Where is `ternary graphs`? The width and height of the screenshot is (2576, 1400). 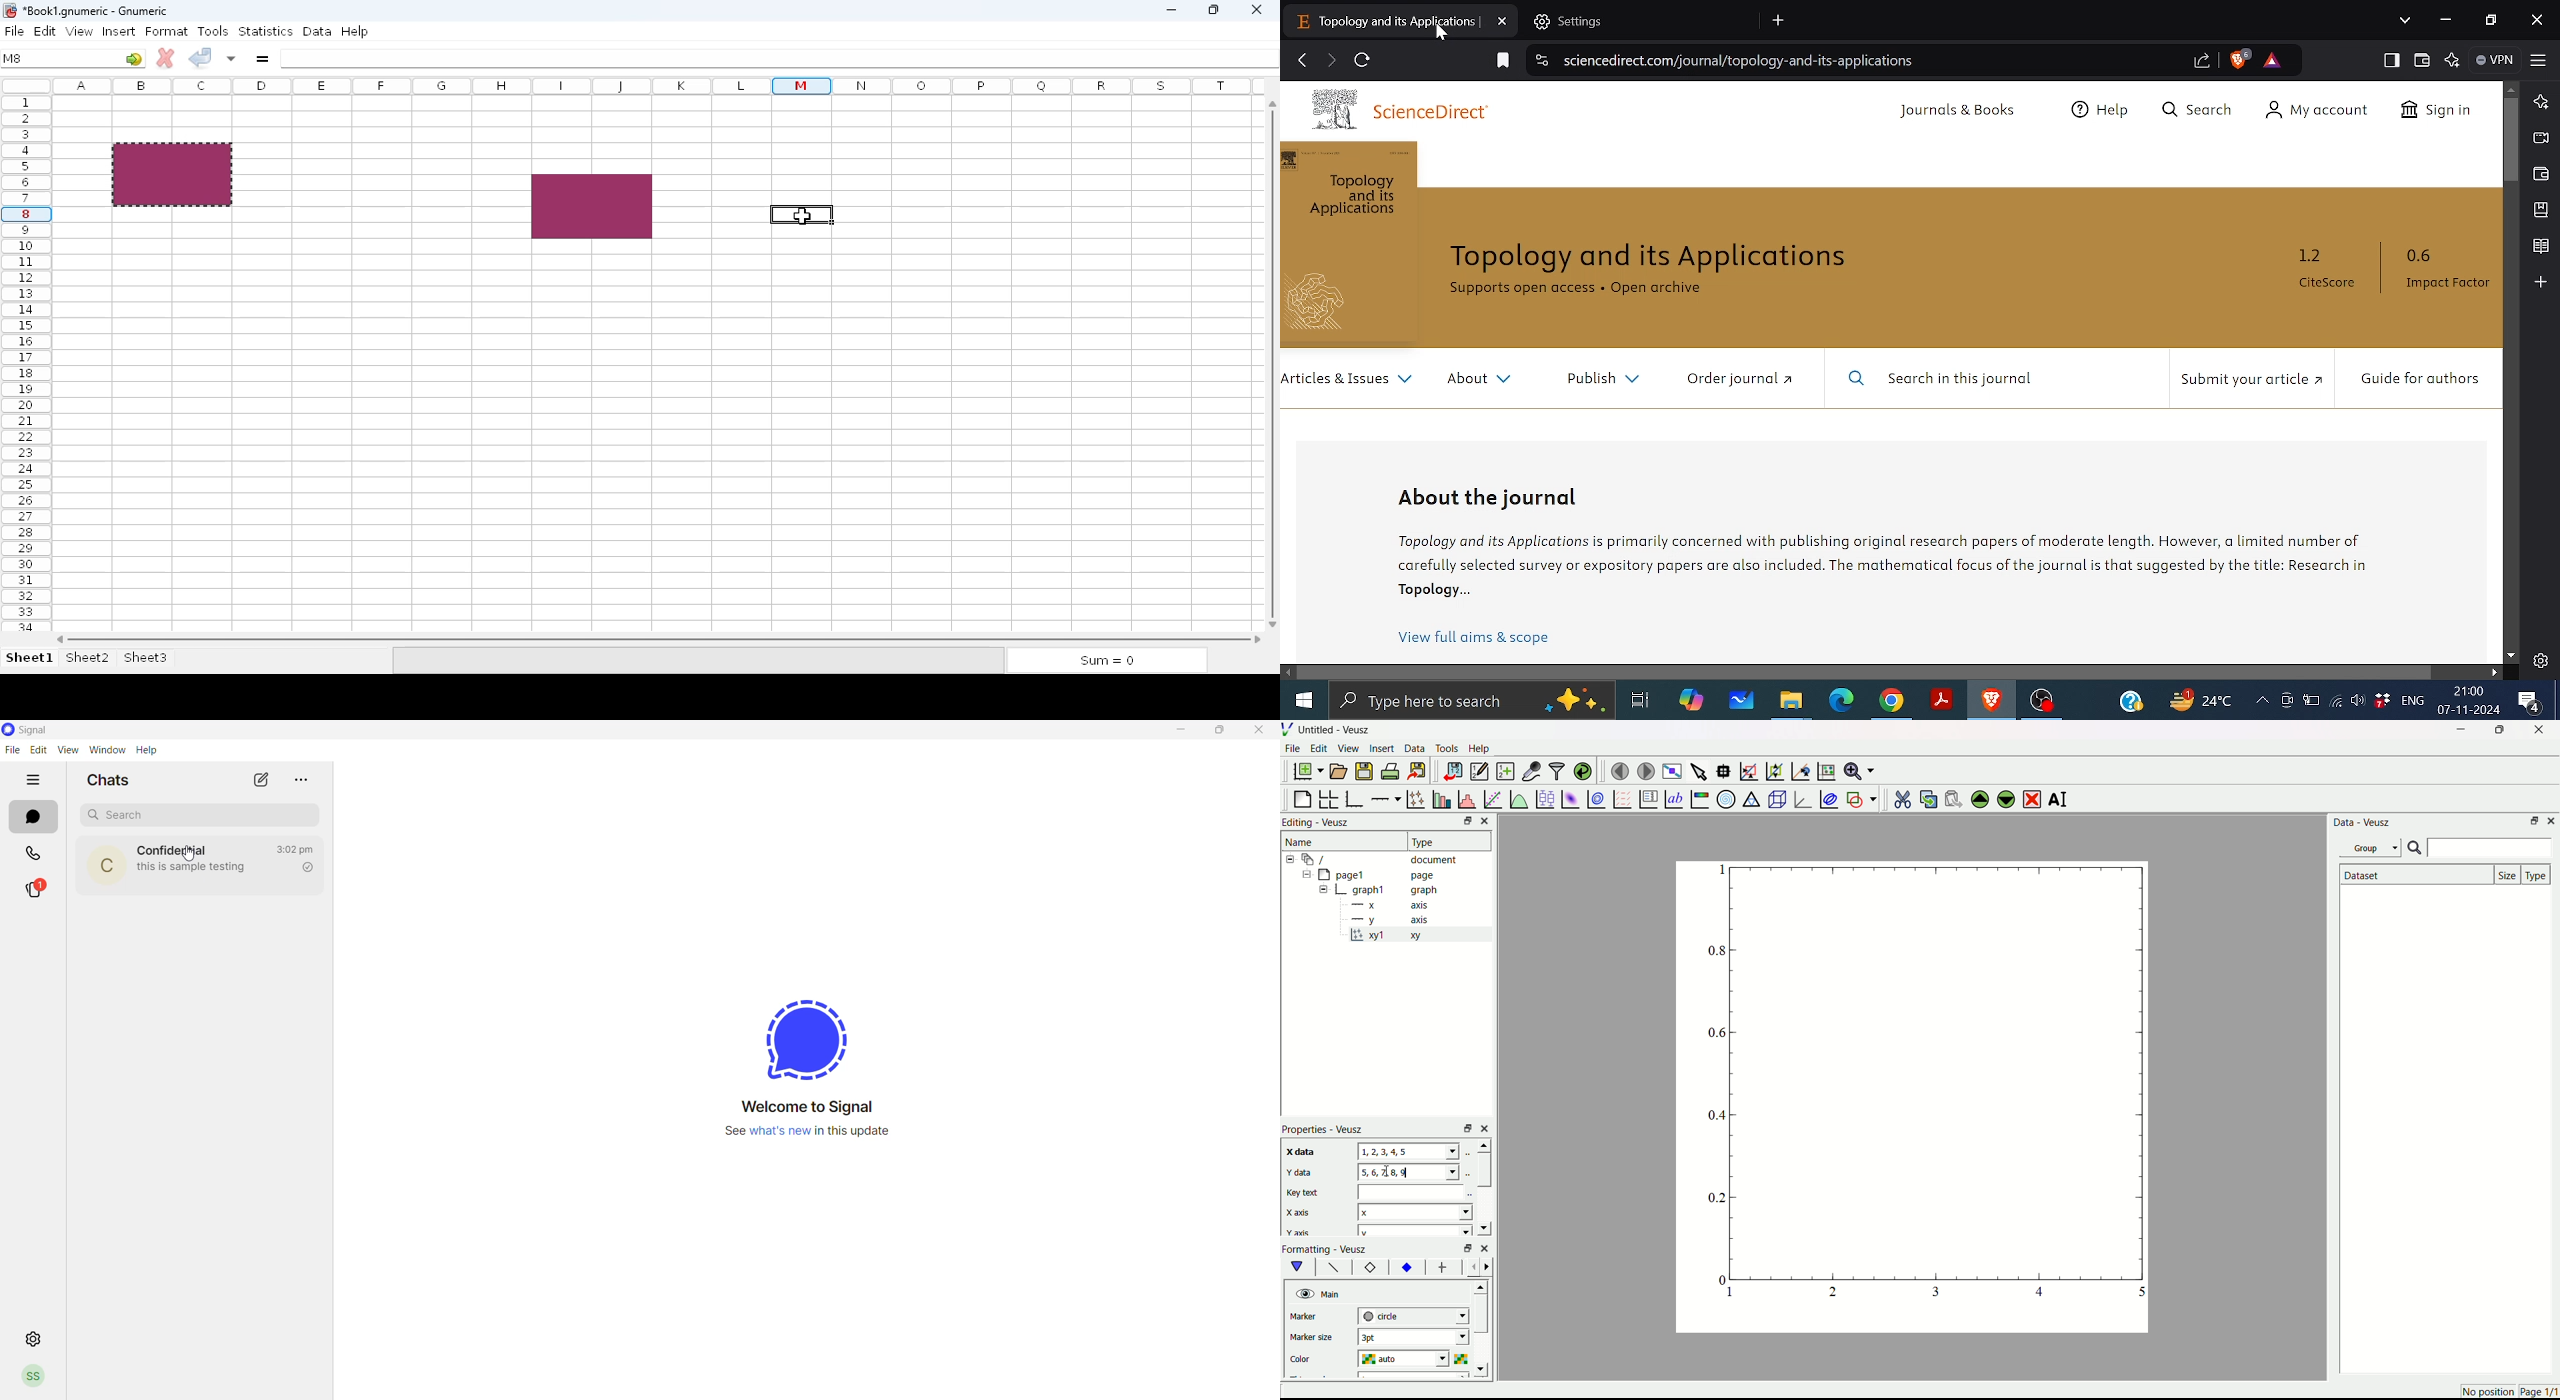
ternary graphs is located at coordinates (1751, 797).